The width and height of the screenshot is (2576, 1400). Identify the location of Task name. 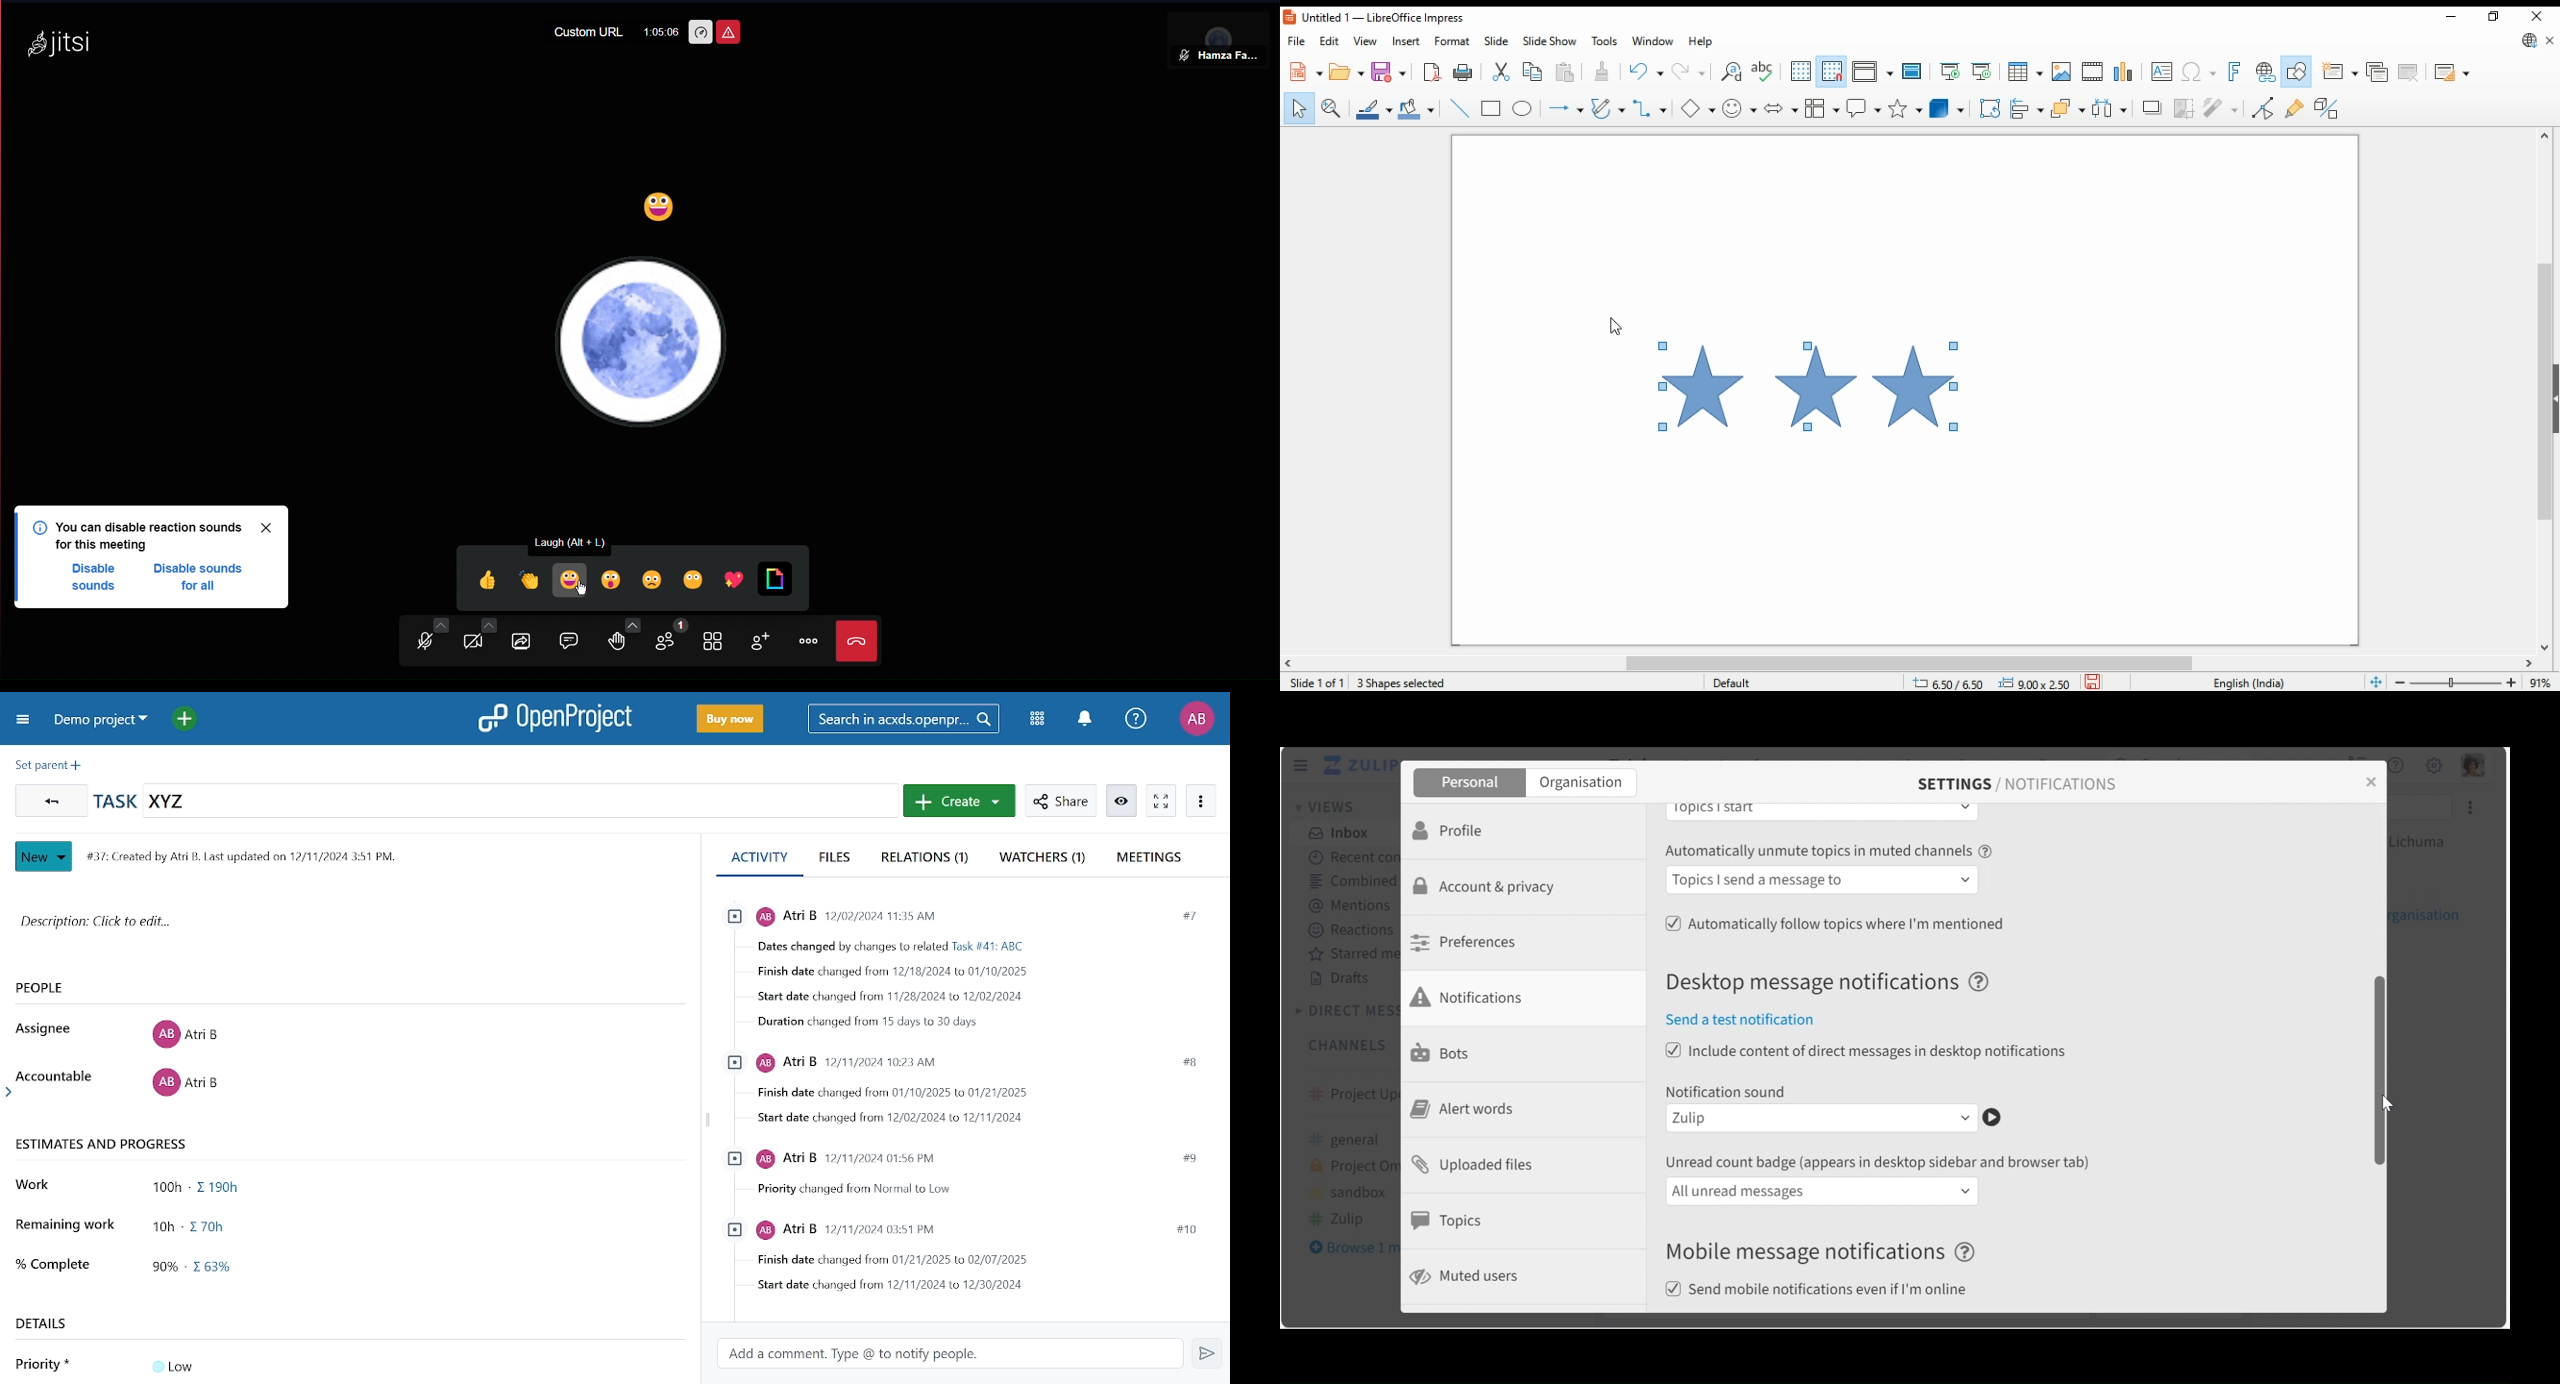
(160, 803).